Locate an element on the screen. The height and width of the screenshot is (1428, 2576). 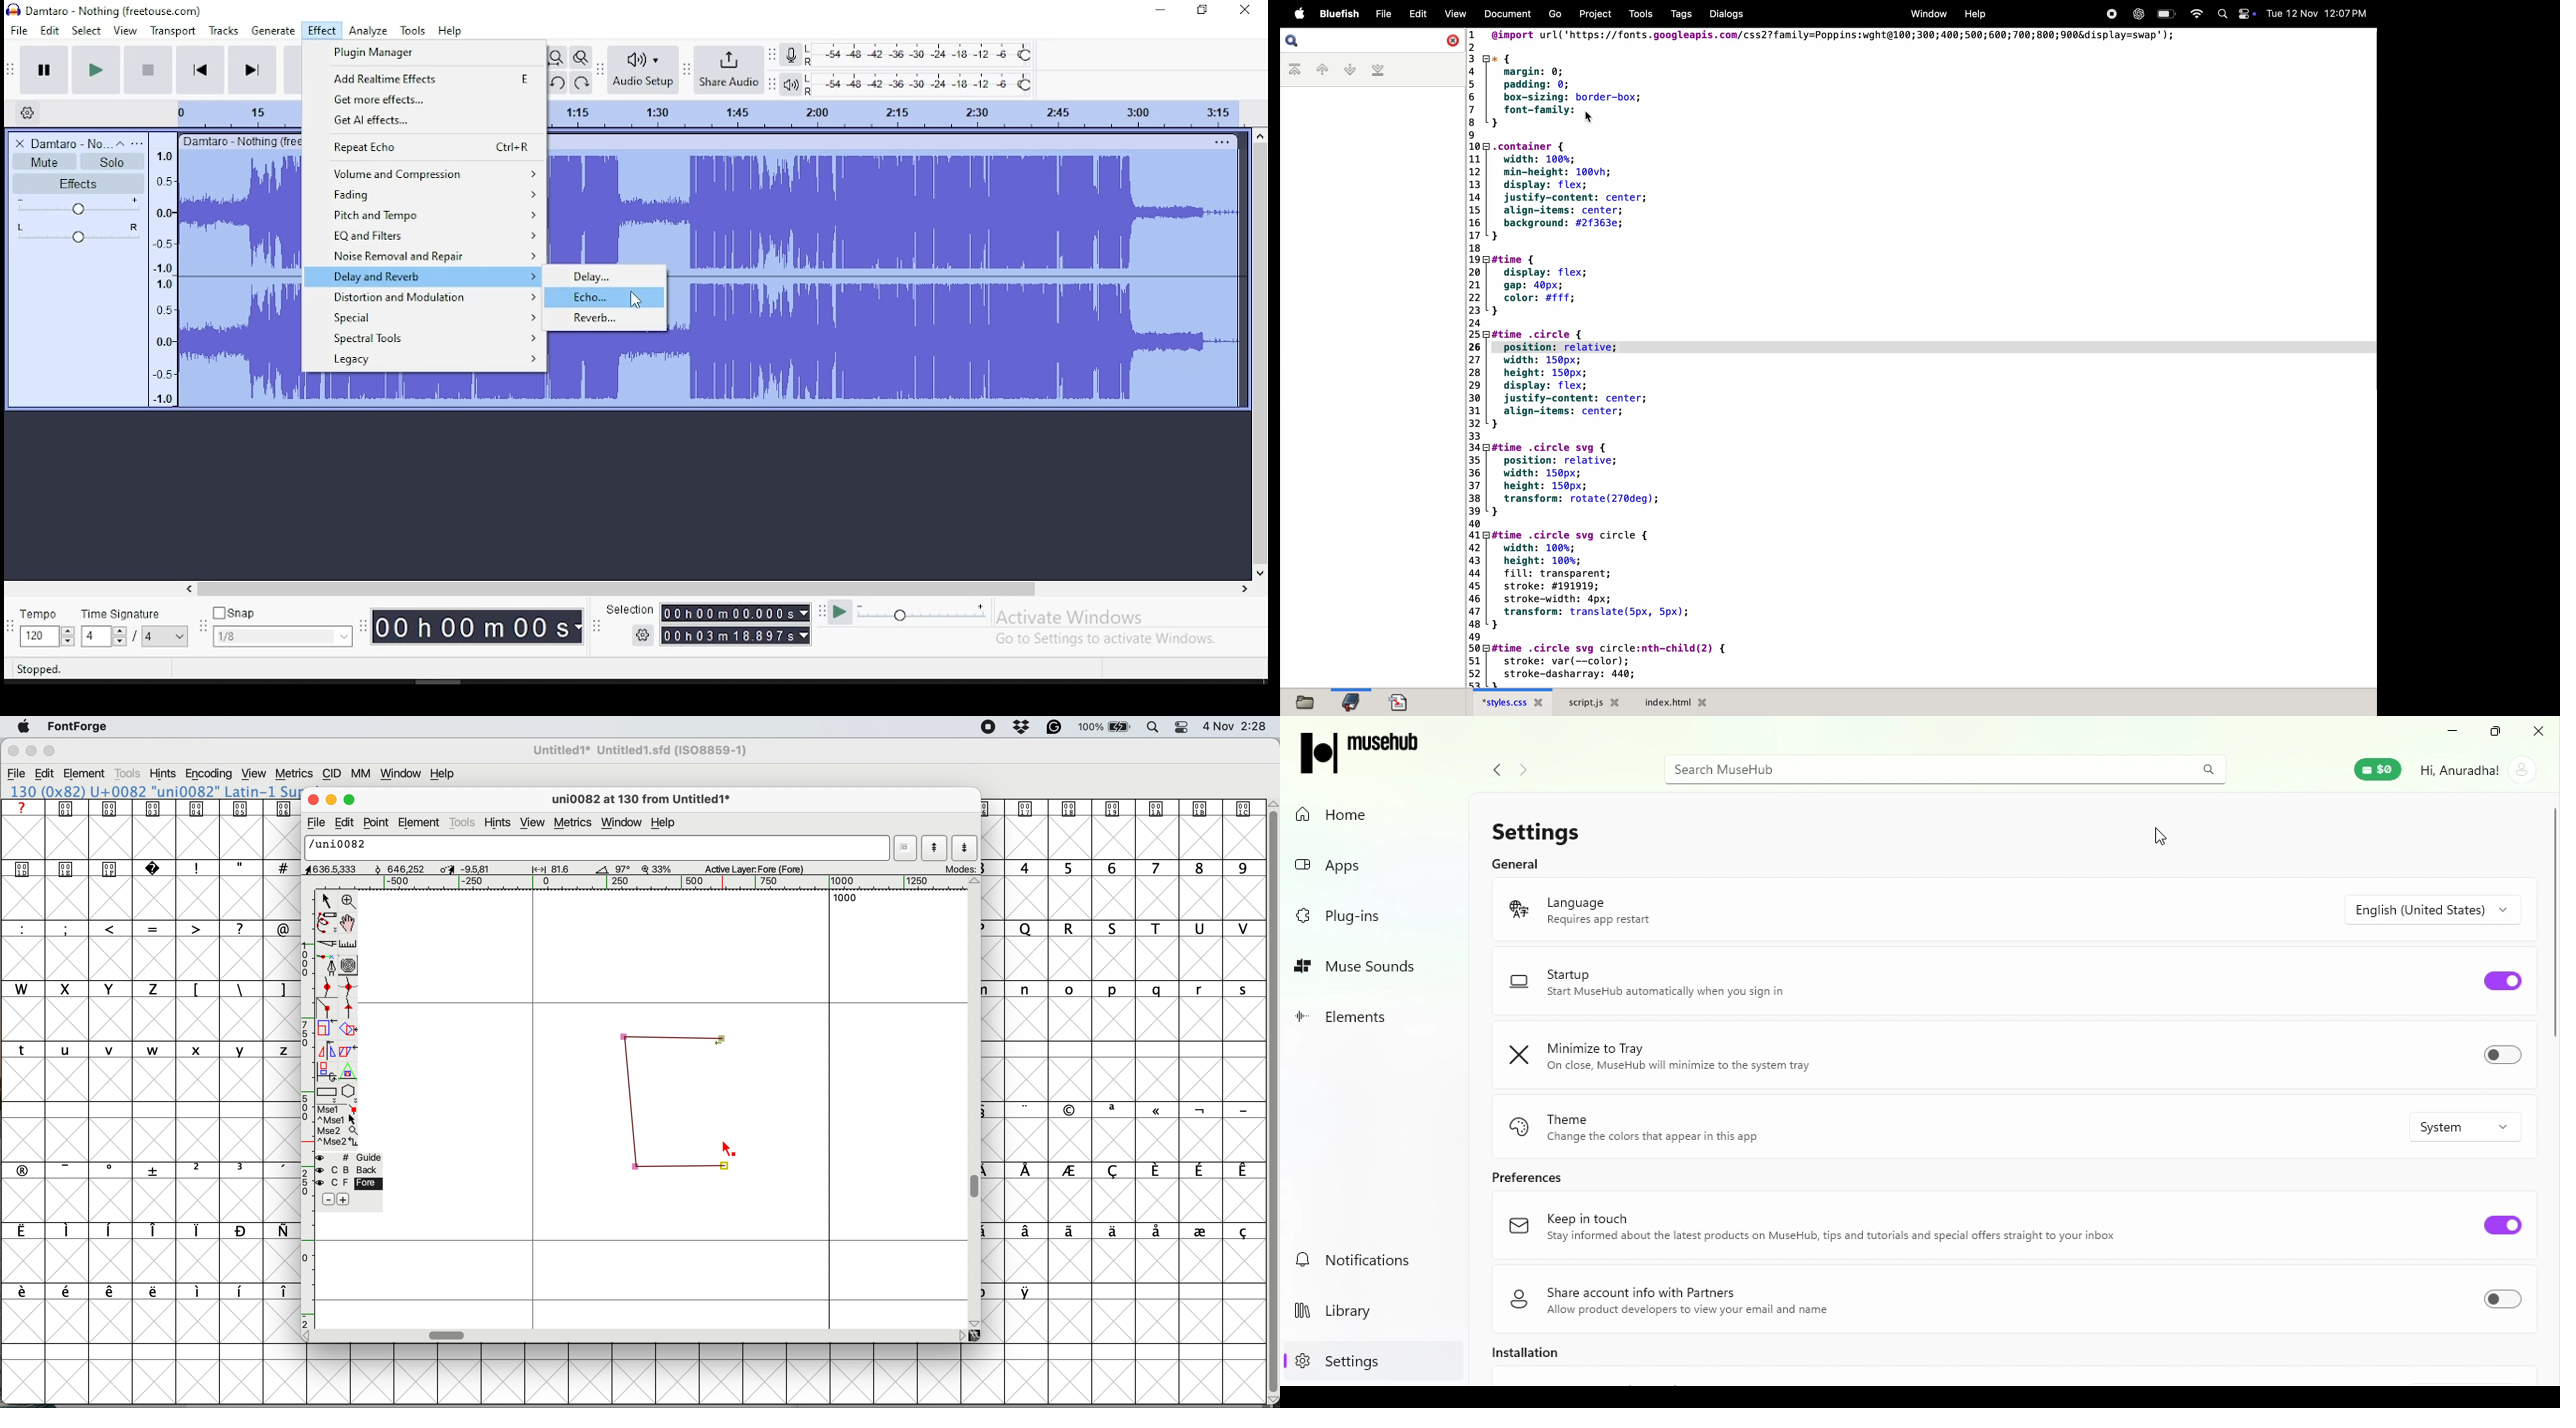
echo is located at coordinates (605, 297).